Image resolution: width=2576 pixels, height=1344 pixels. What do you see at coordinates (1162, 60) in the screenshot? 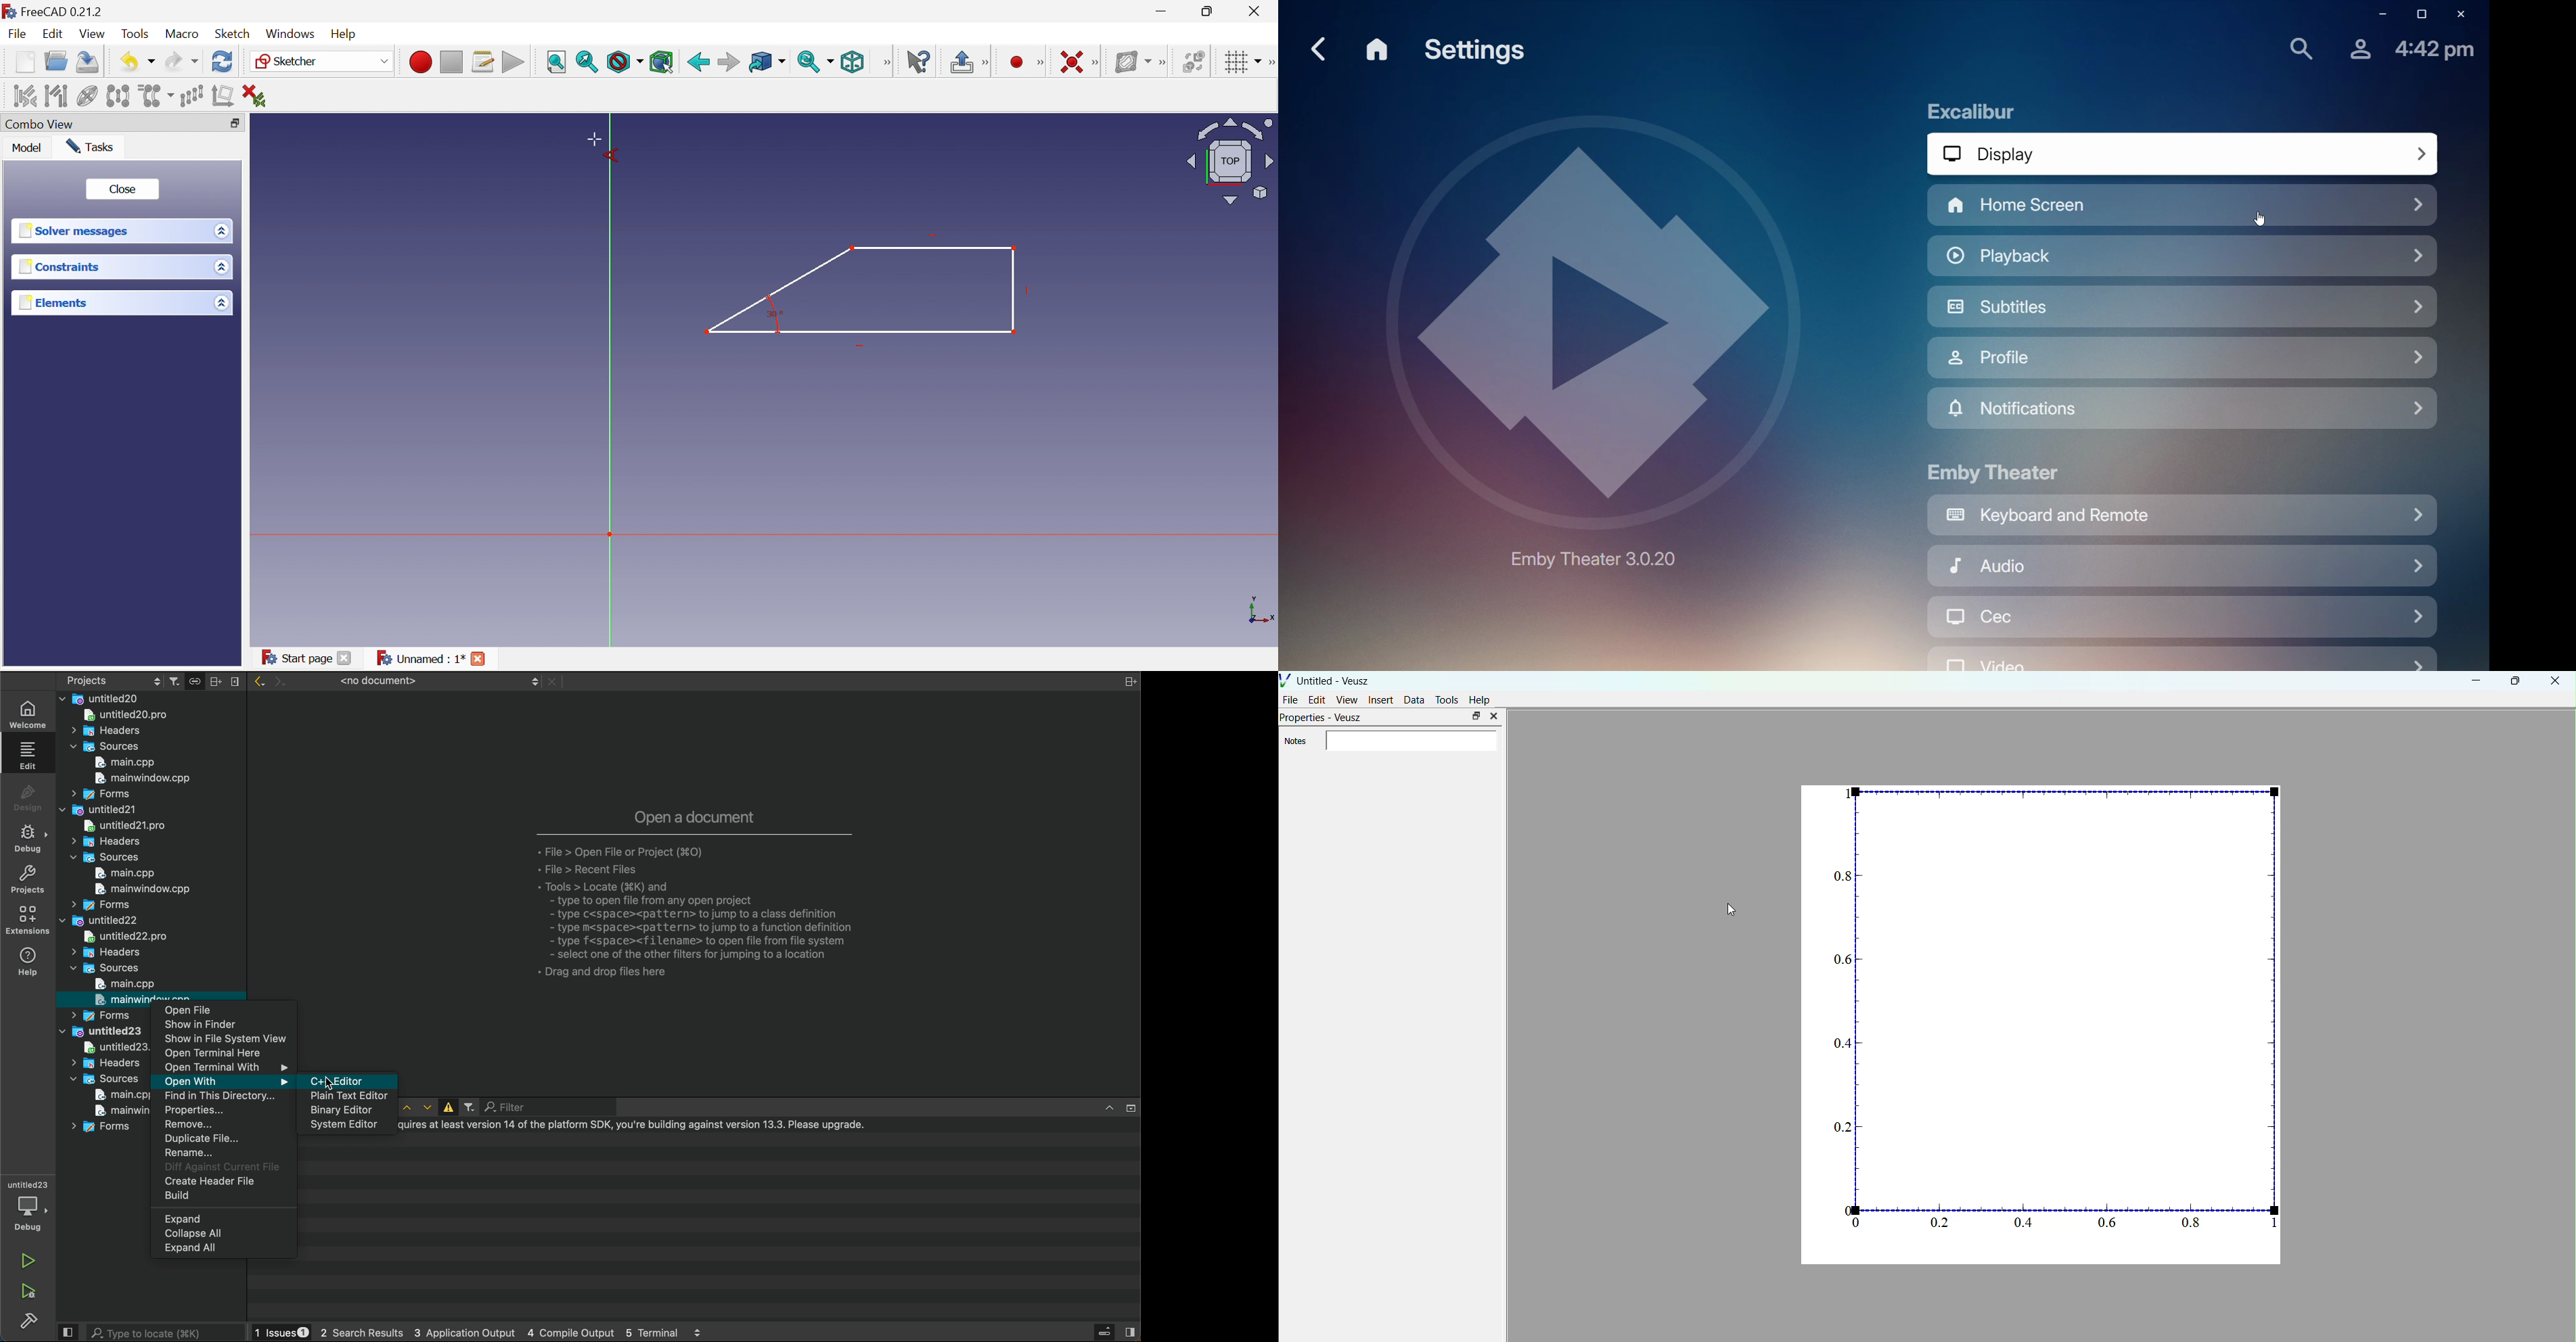
I see `More` at bounding box center [1162, 60].